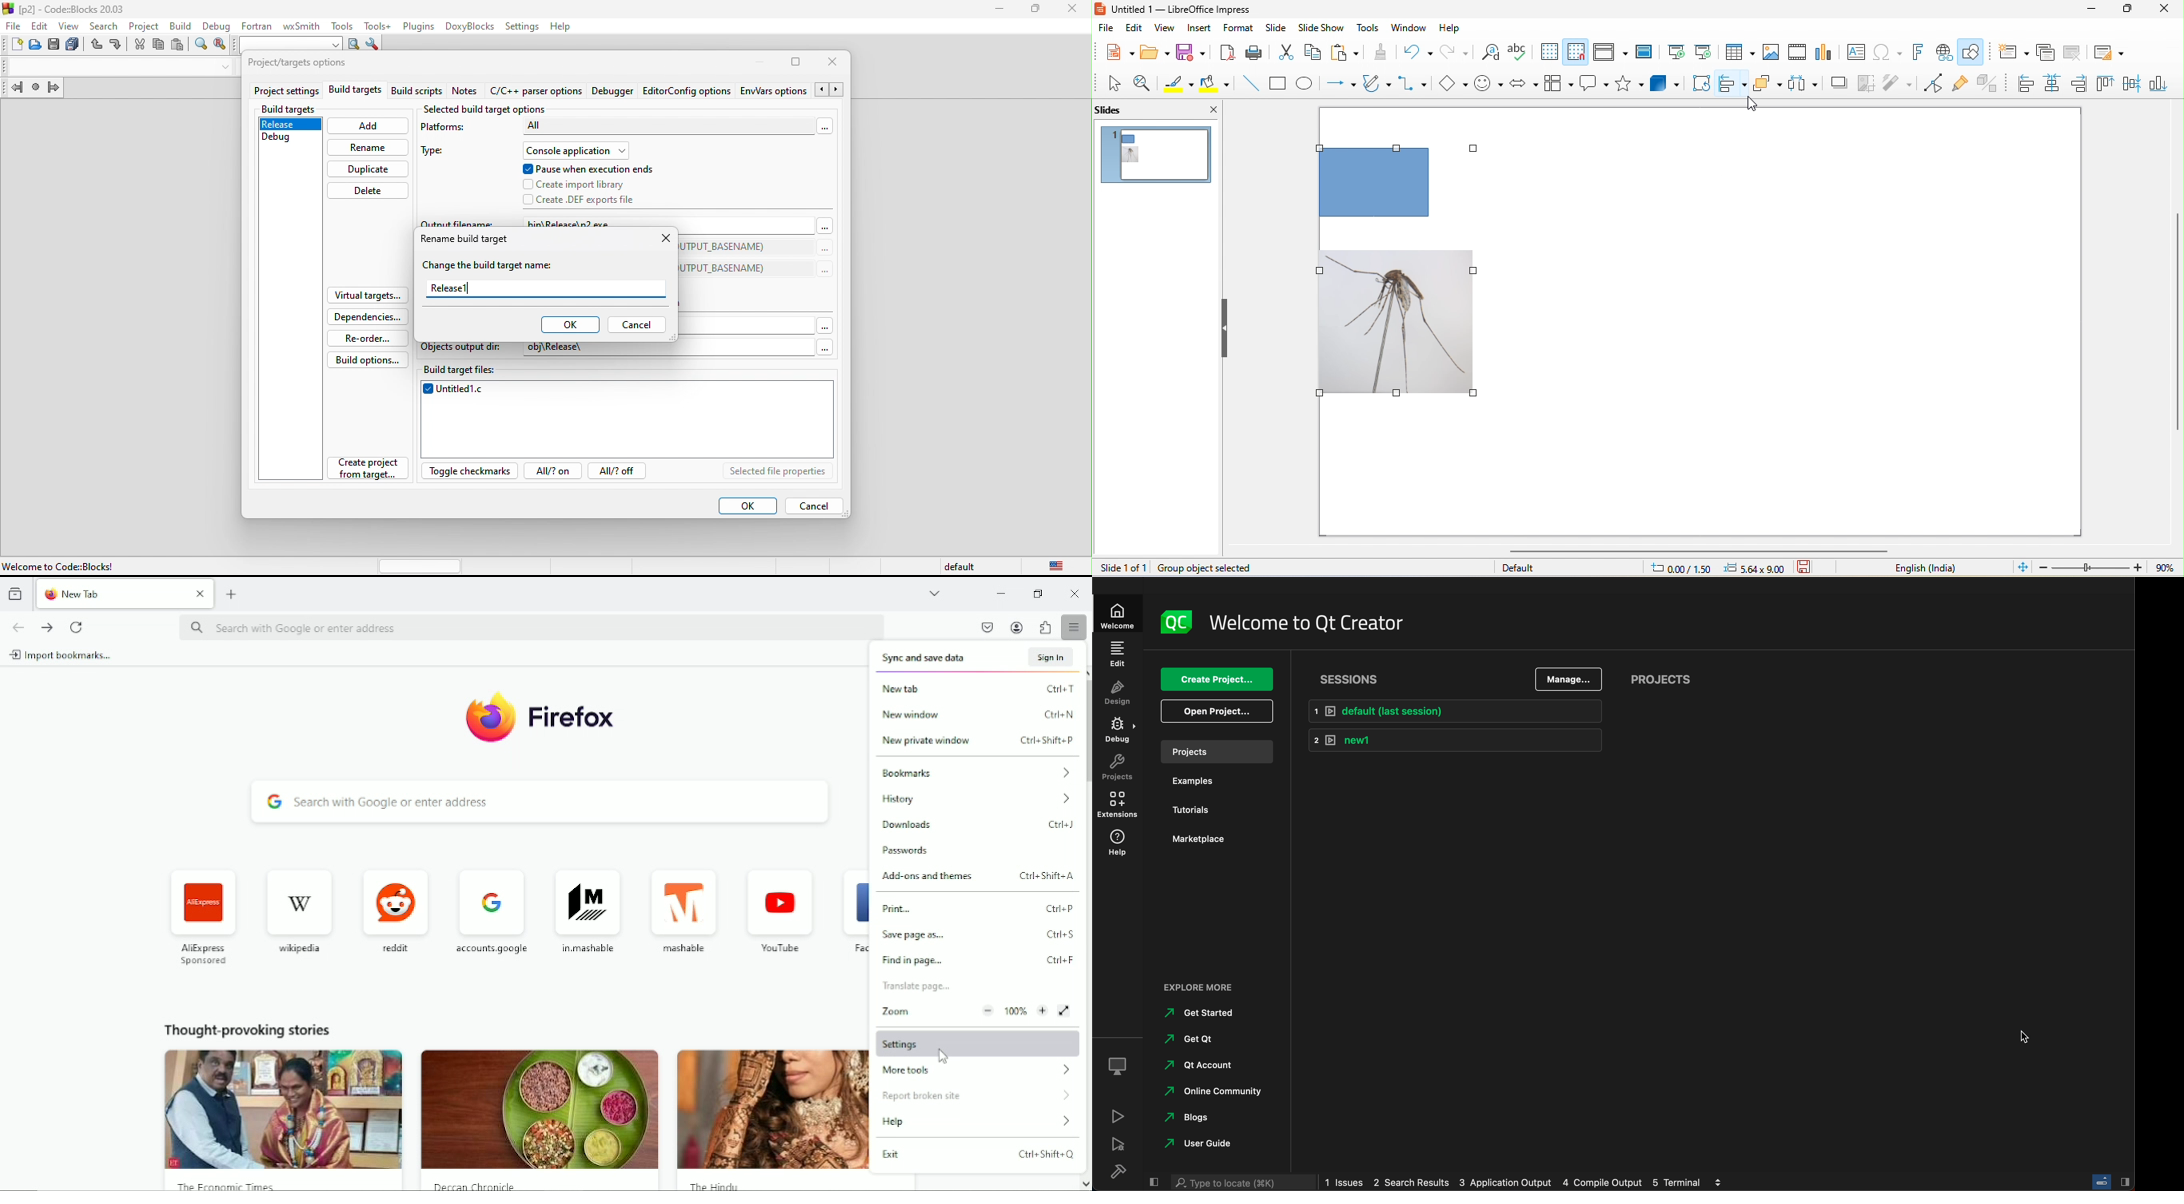 This screenshot has width=2184, height=1204. What do you see at coordinates (628, 422) in the screenshot?
I see `untitled` at bounding box center [628, 422].